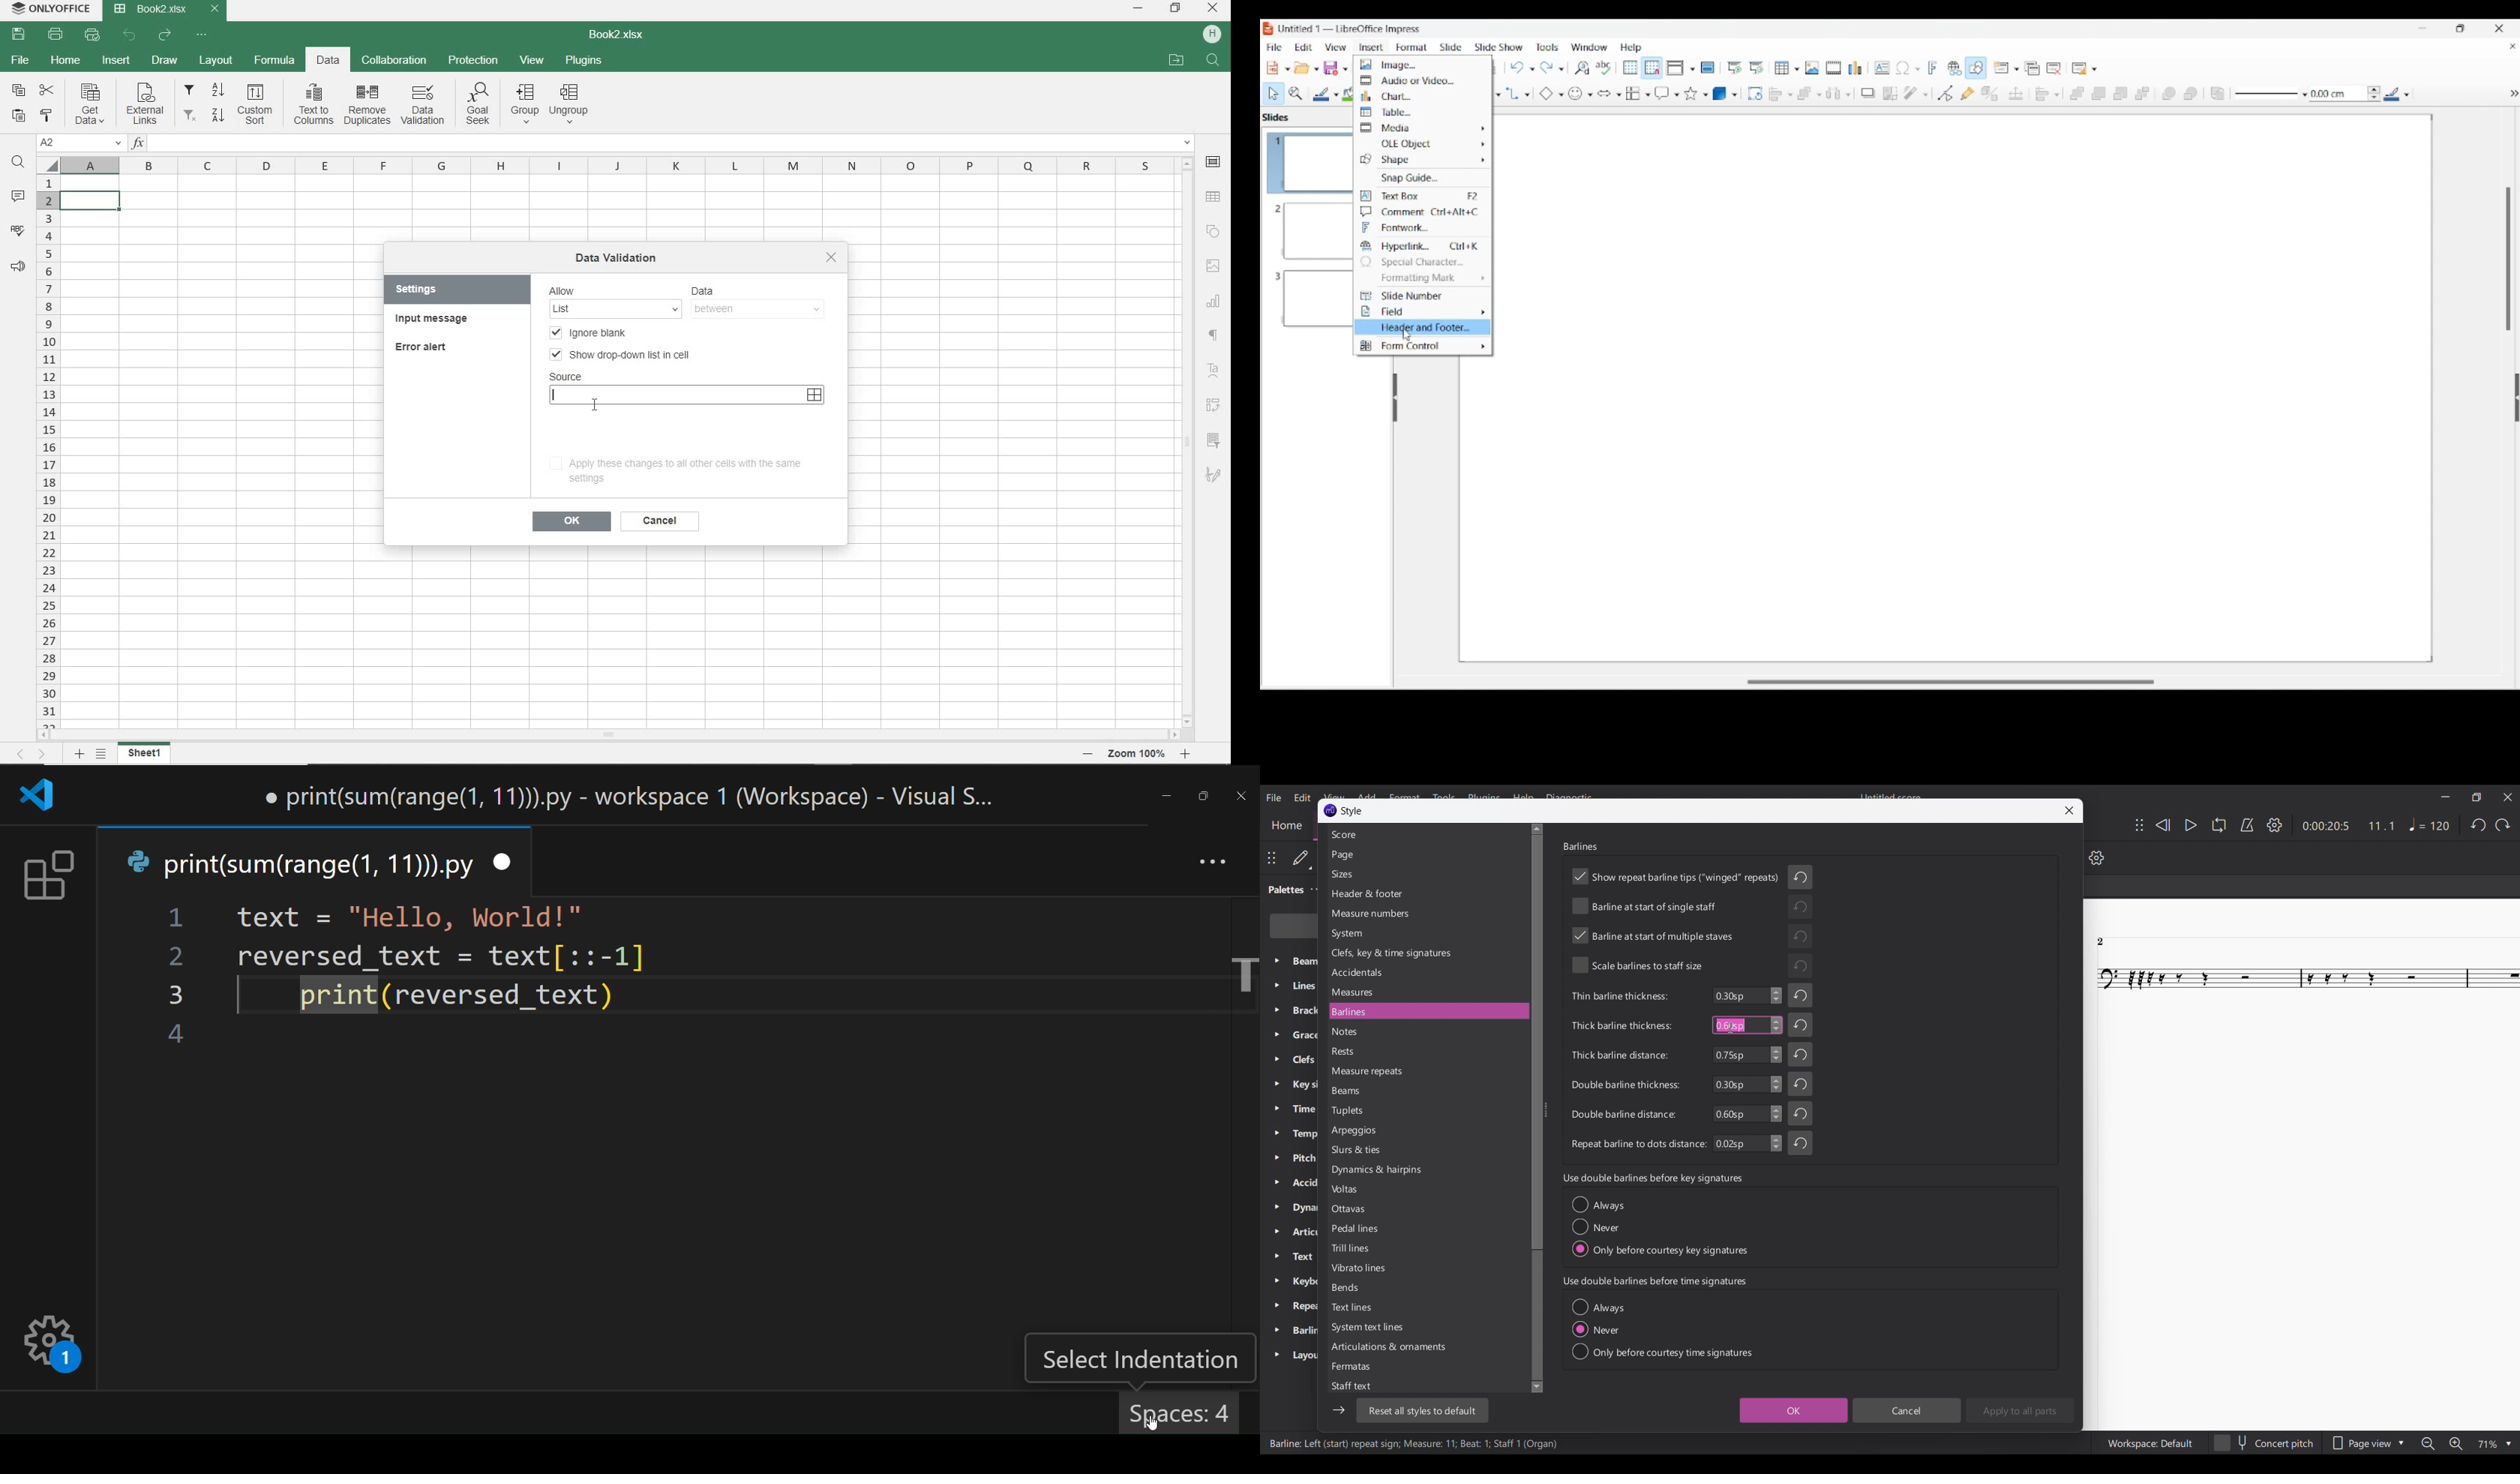 Image resolution: width=2520 pixels, height=1484 pixels. What do you see at coordinates (1296, 94) in the screenshot?
I see `Zoom and pan` at bounding box center [1296, 94].